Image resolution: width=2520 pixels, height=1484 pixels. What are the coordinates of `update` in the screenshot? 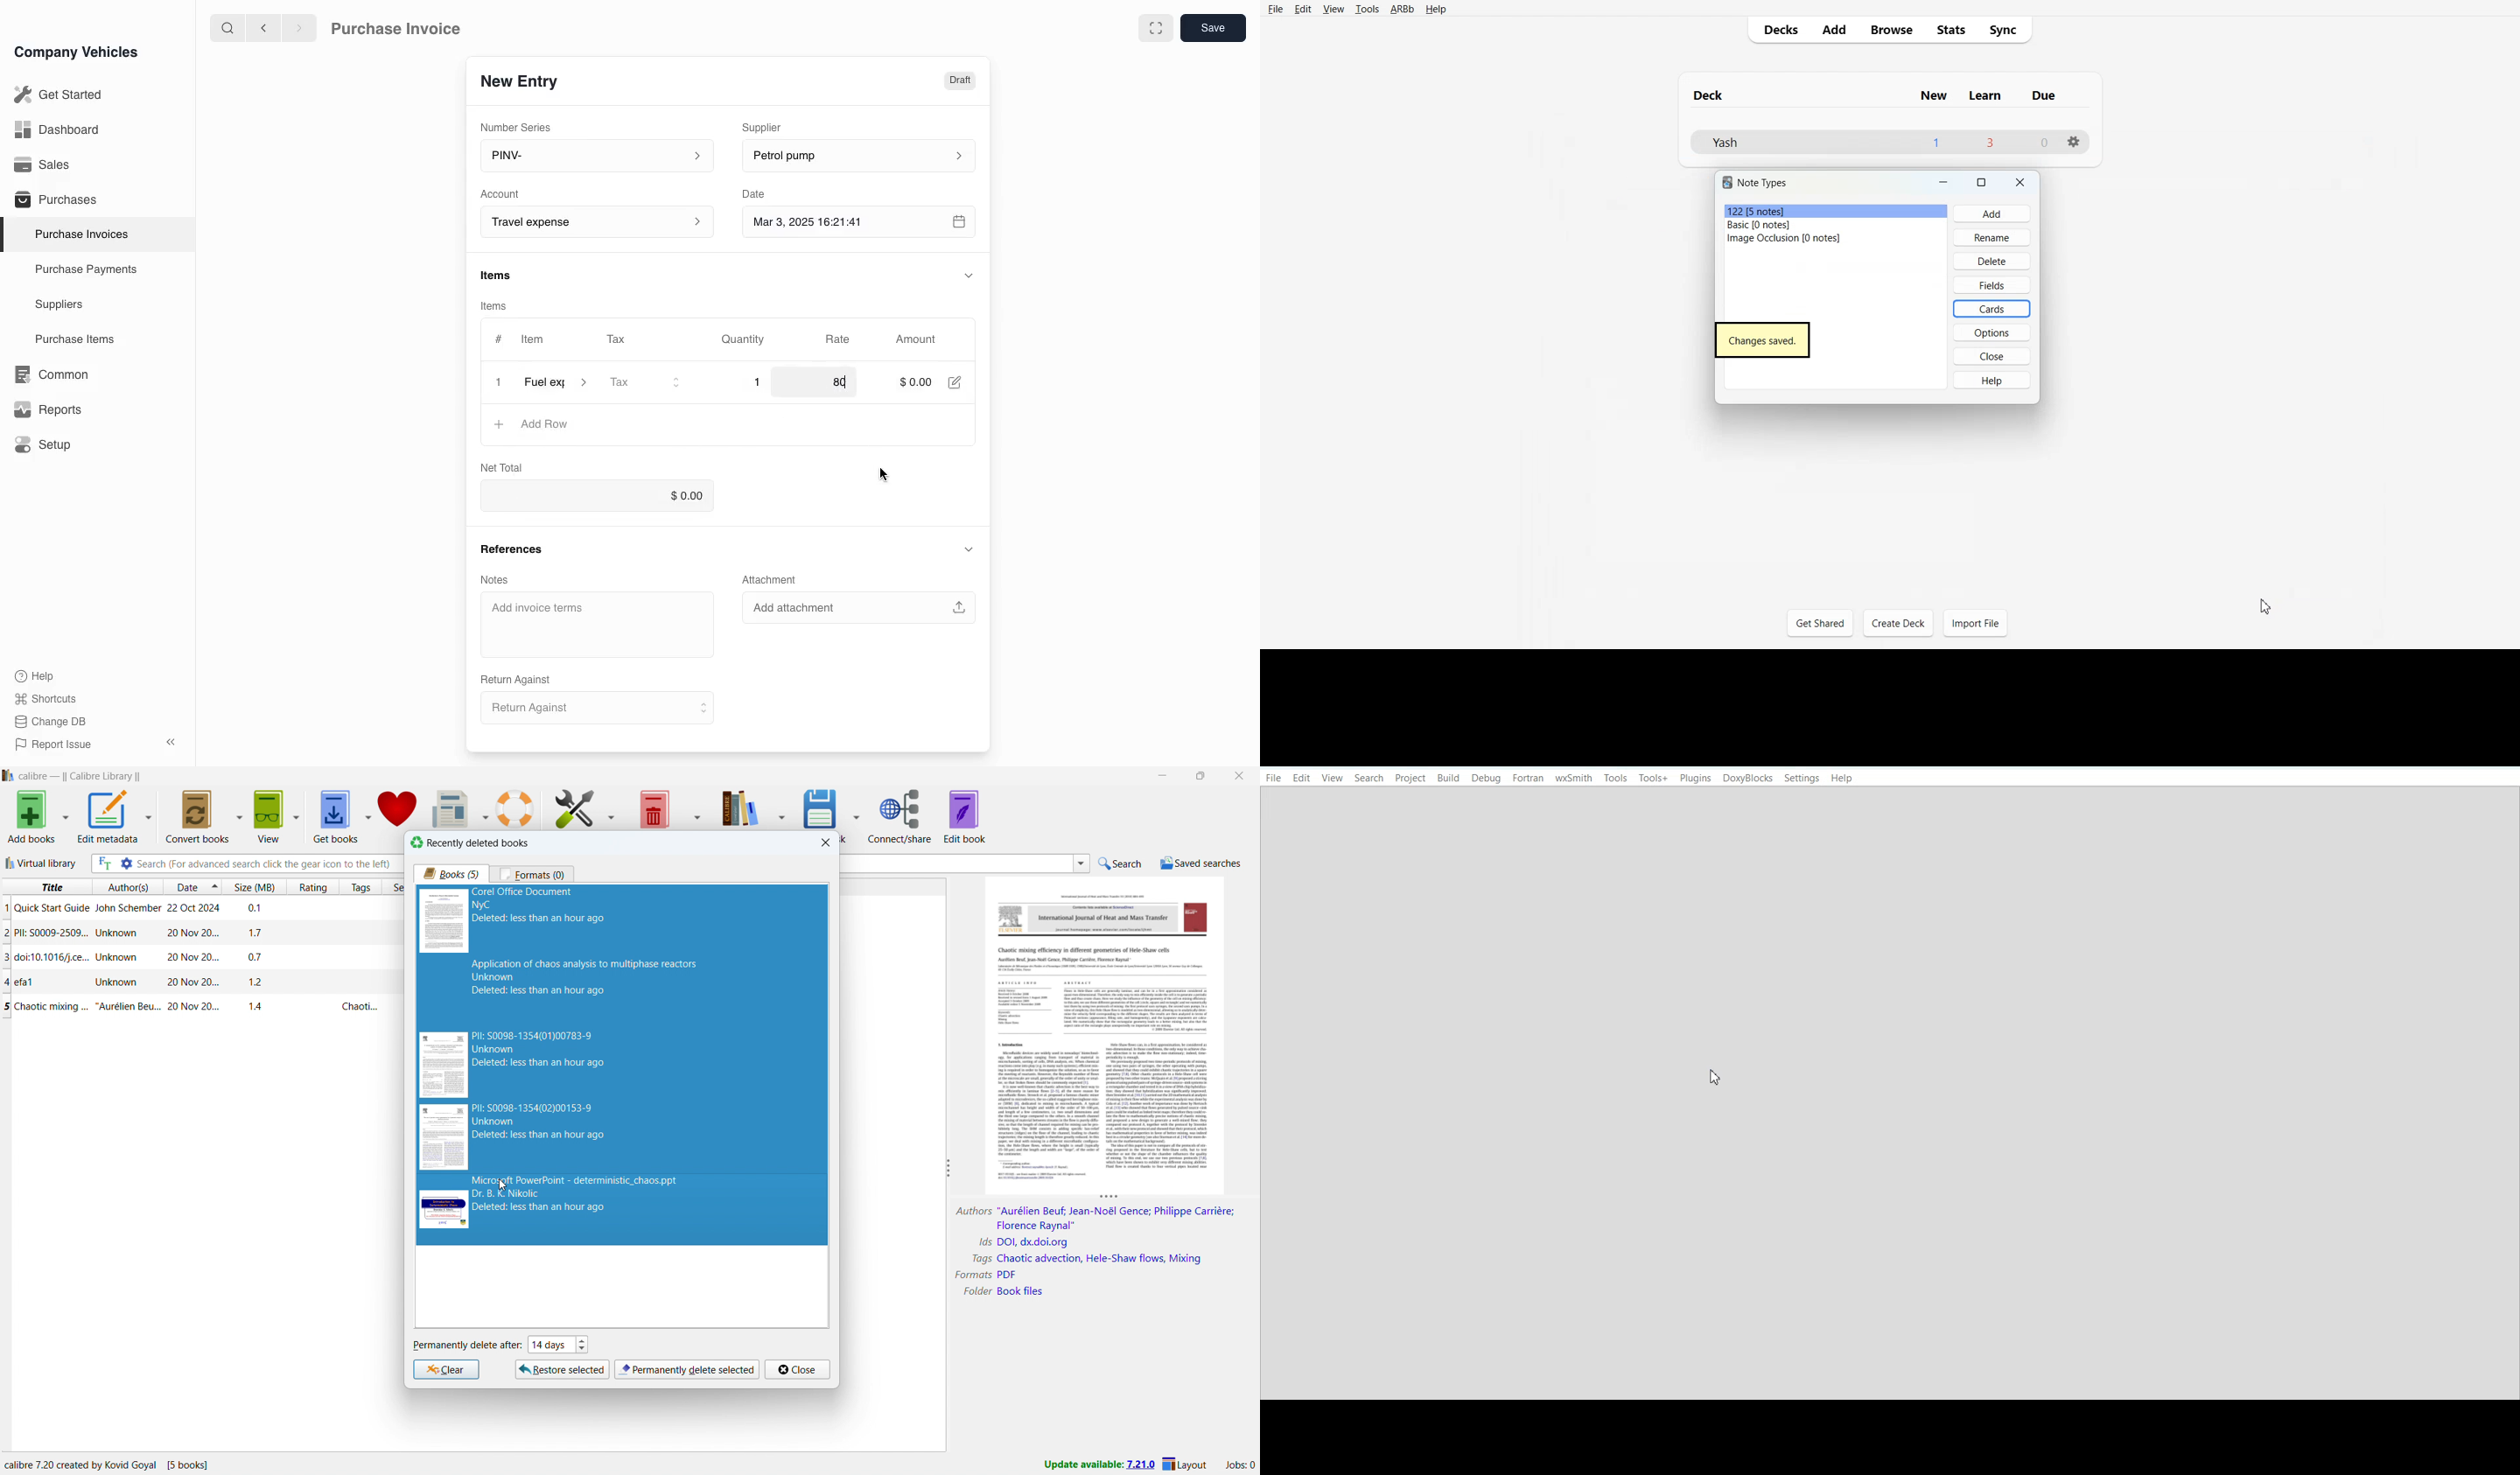 It's located at (1099, 1465).